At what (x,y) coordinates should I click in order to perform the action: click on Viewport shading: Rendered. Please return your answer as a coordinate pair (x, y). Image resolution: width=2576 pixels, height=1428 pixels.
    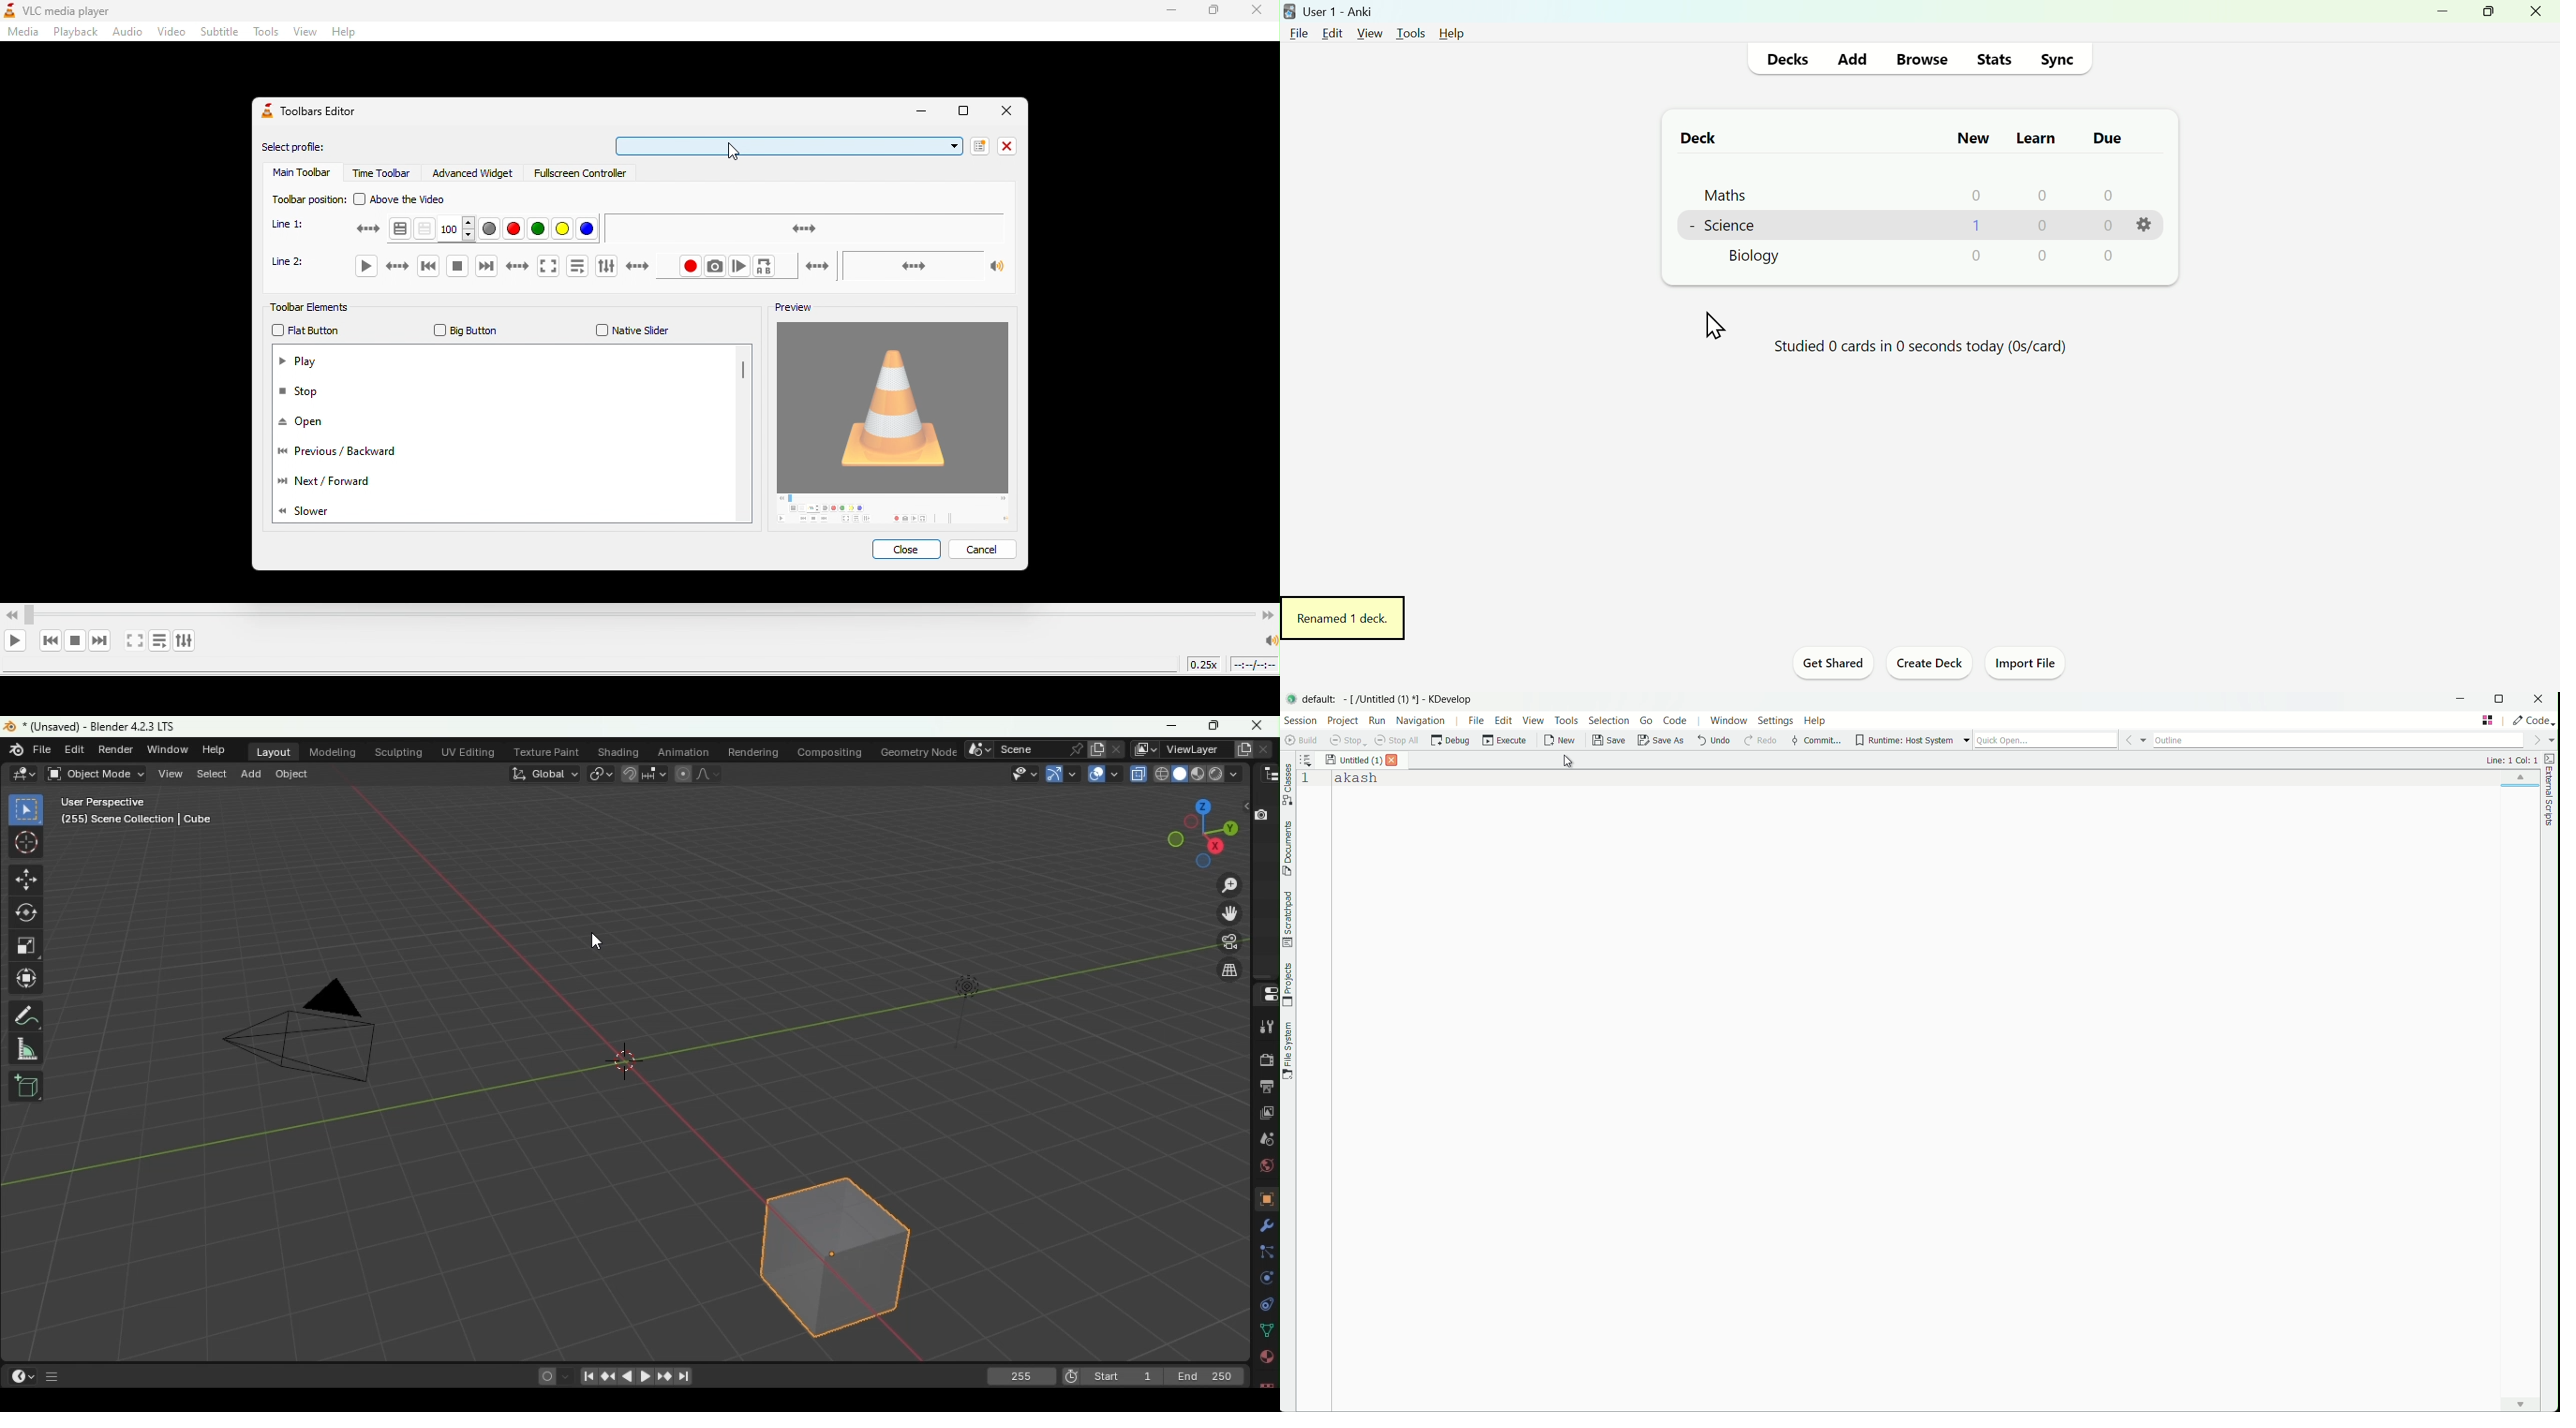
    Looking at the image, I should click on (1215, 775).